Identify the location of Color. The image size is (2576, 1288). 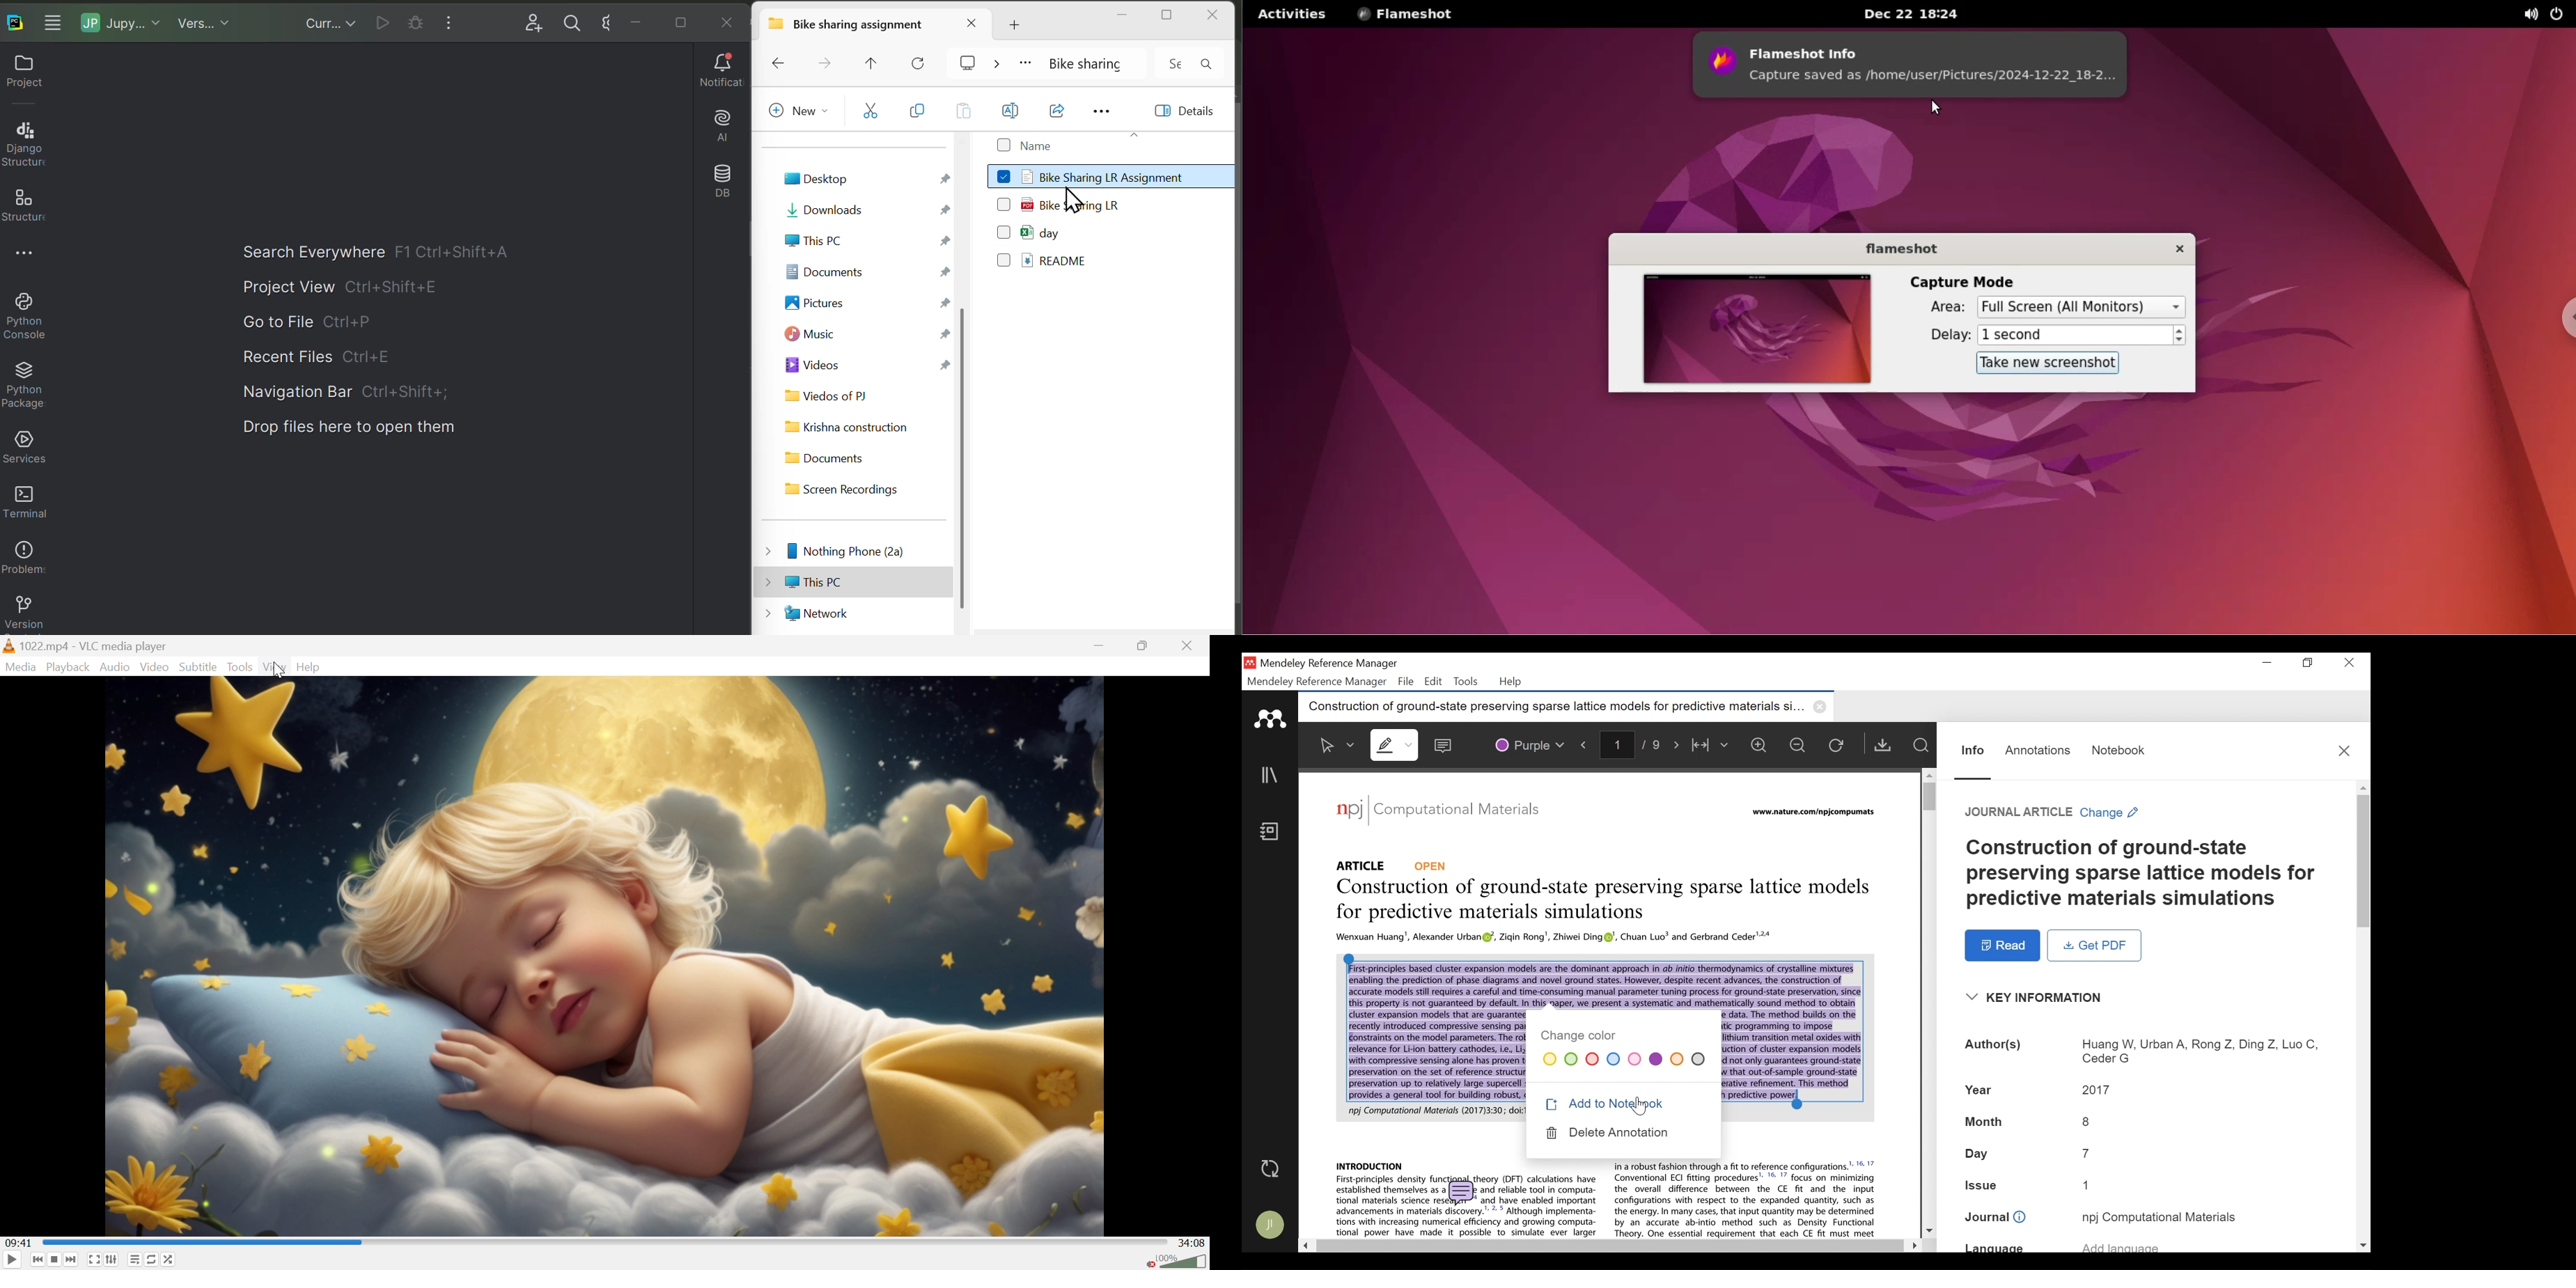
(1625, 1059).